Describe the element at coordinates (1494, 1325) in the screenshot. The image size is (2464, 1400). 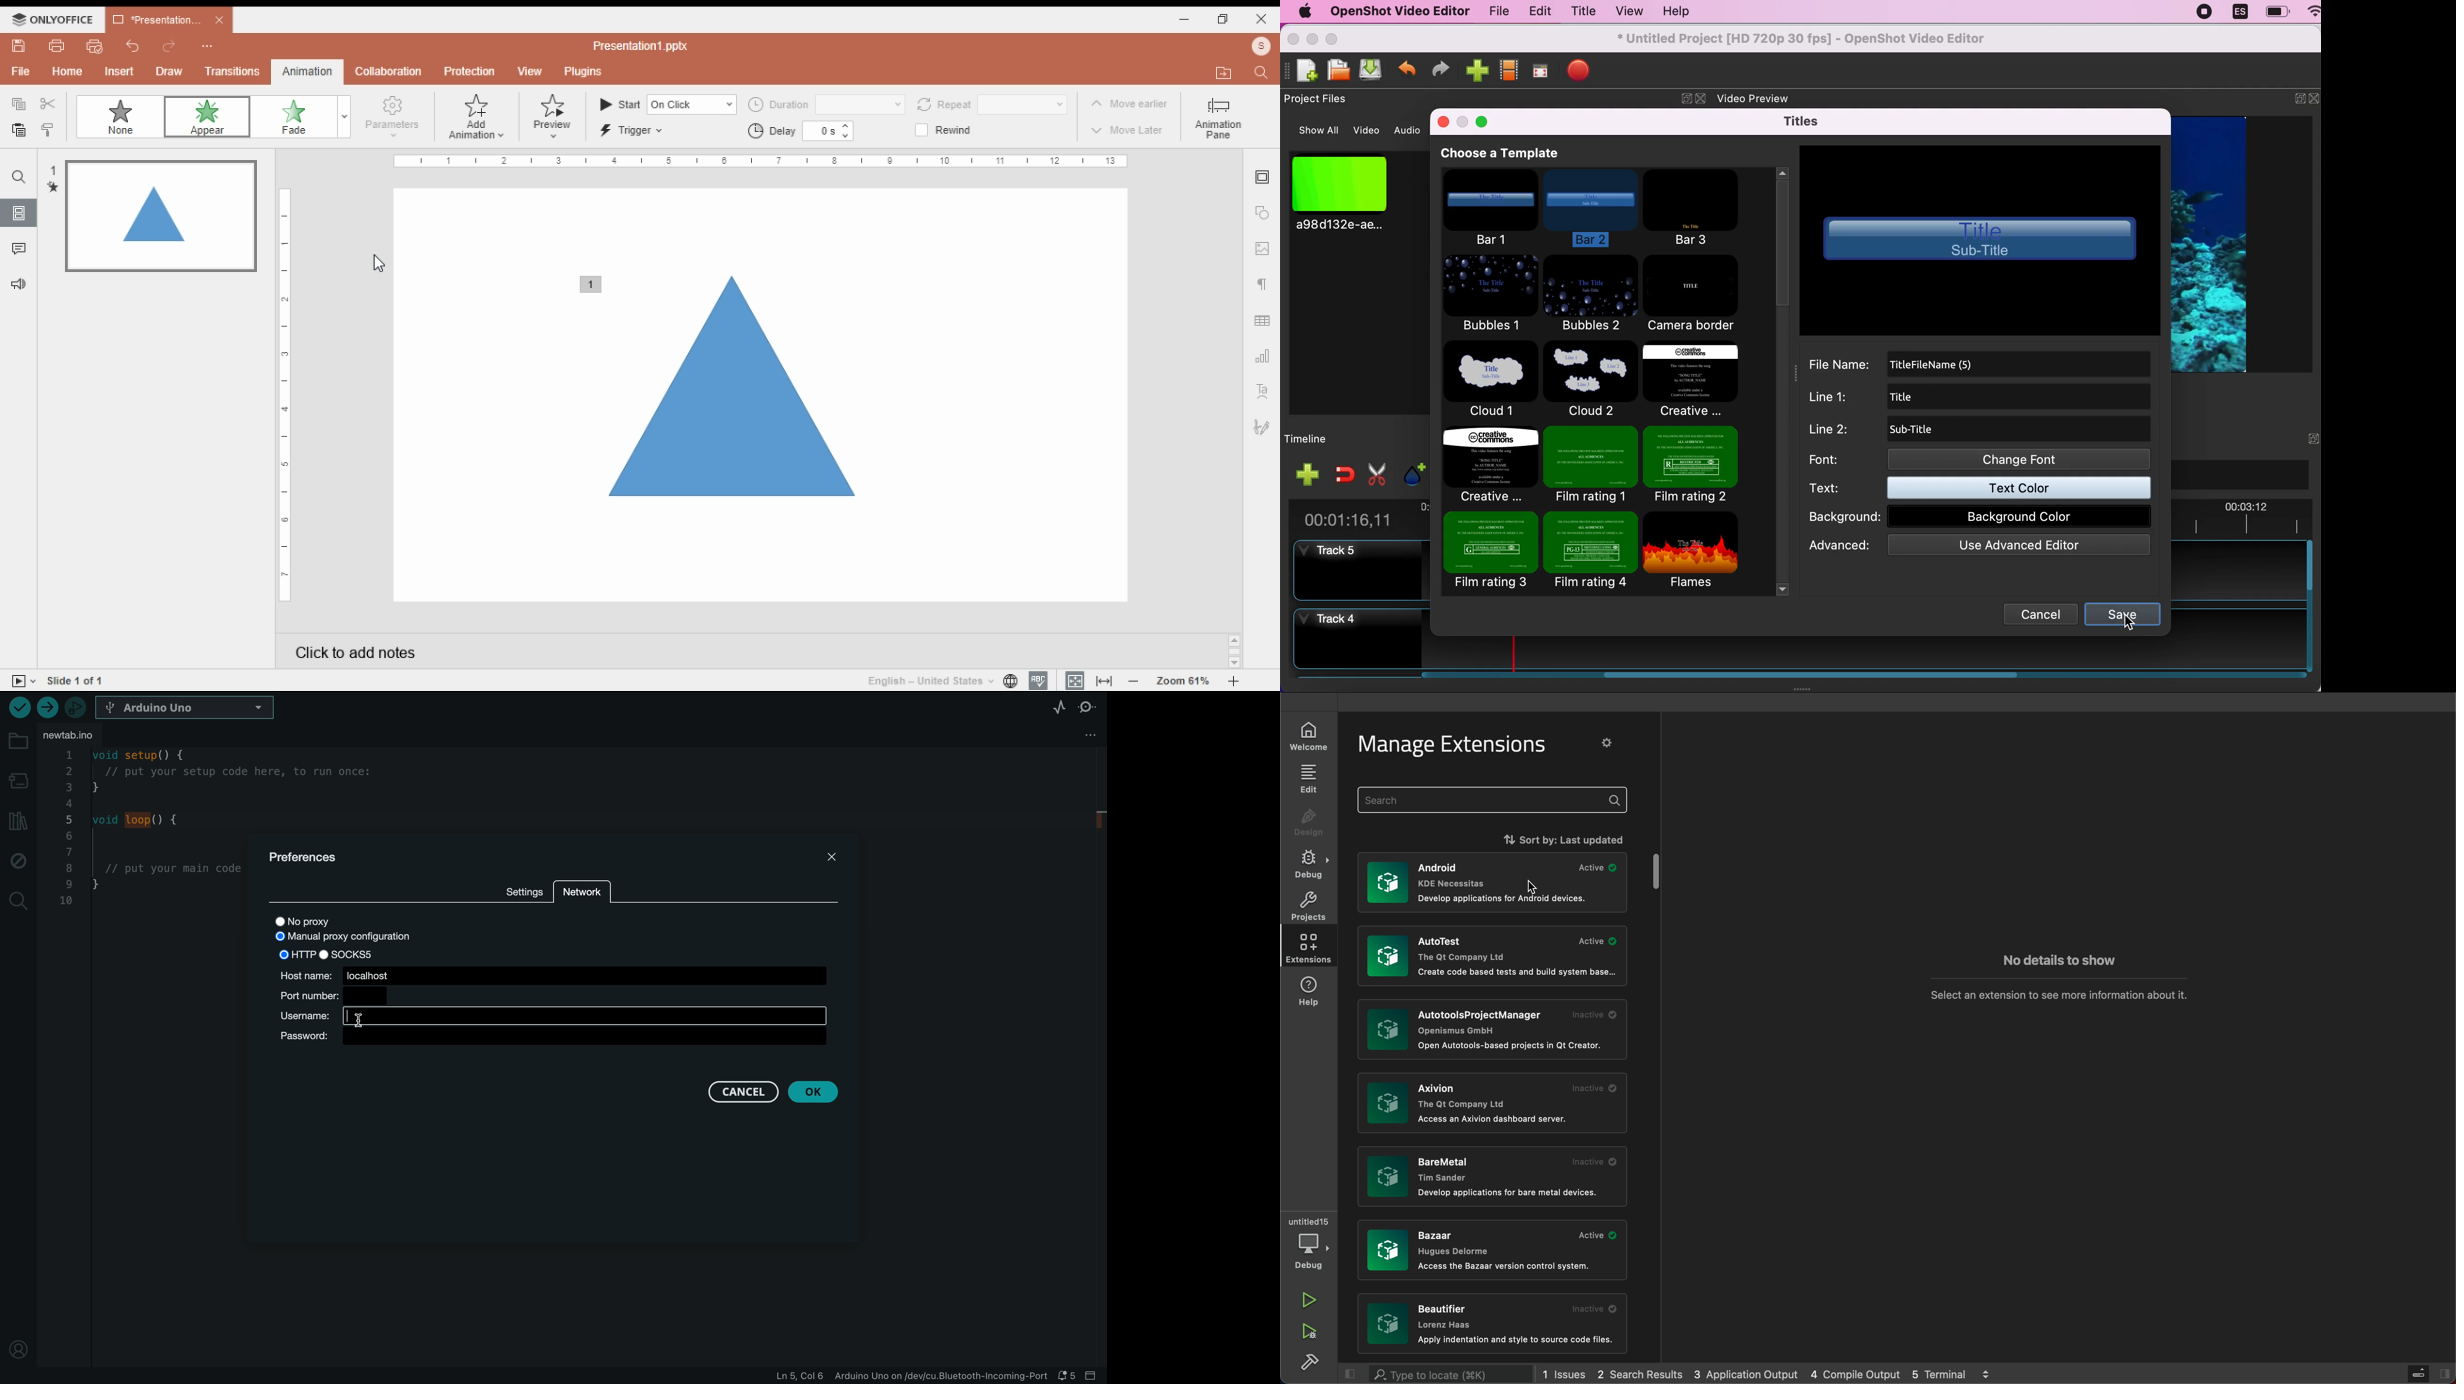
I see `extensions list` at that location.